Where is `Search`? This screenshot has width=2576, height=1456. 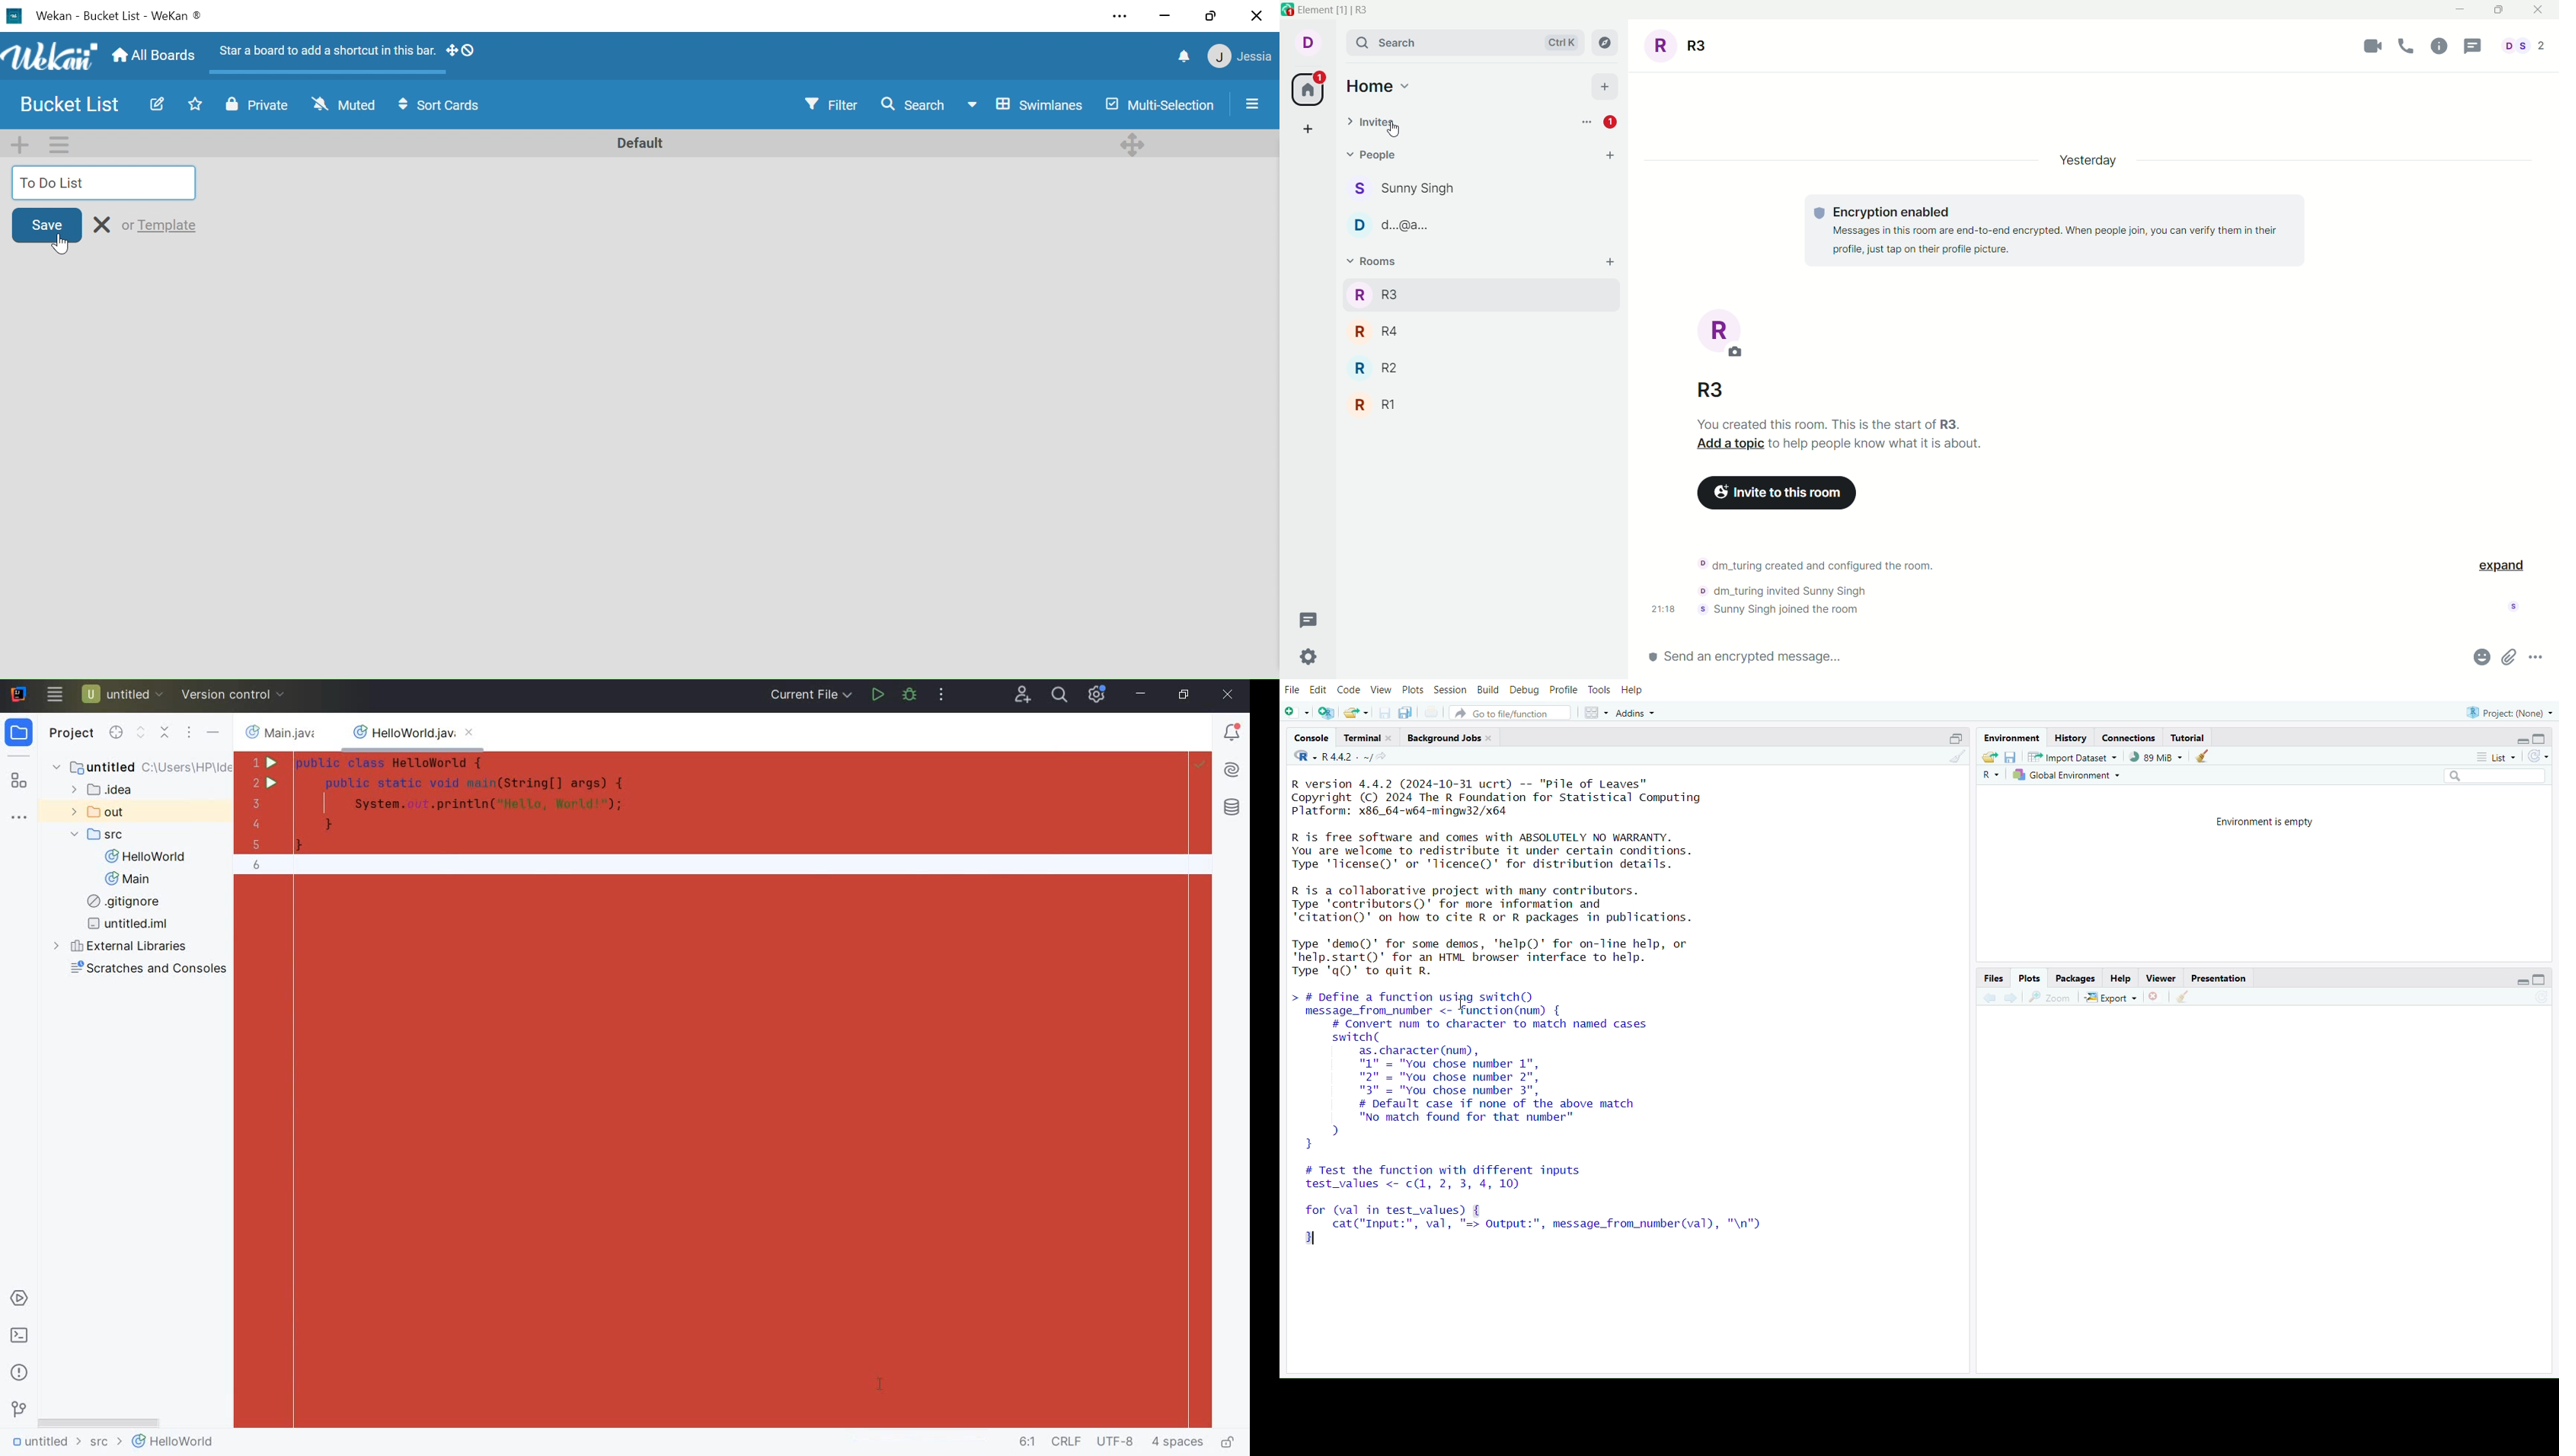
Search is located at coordinates (912, 104).